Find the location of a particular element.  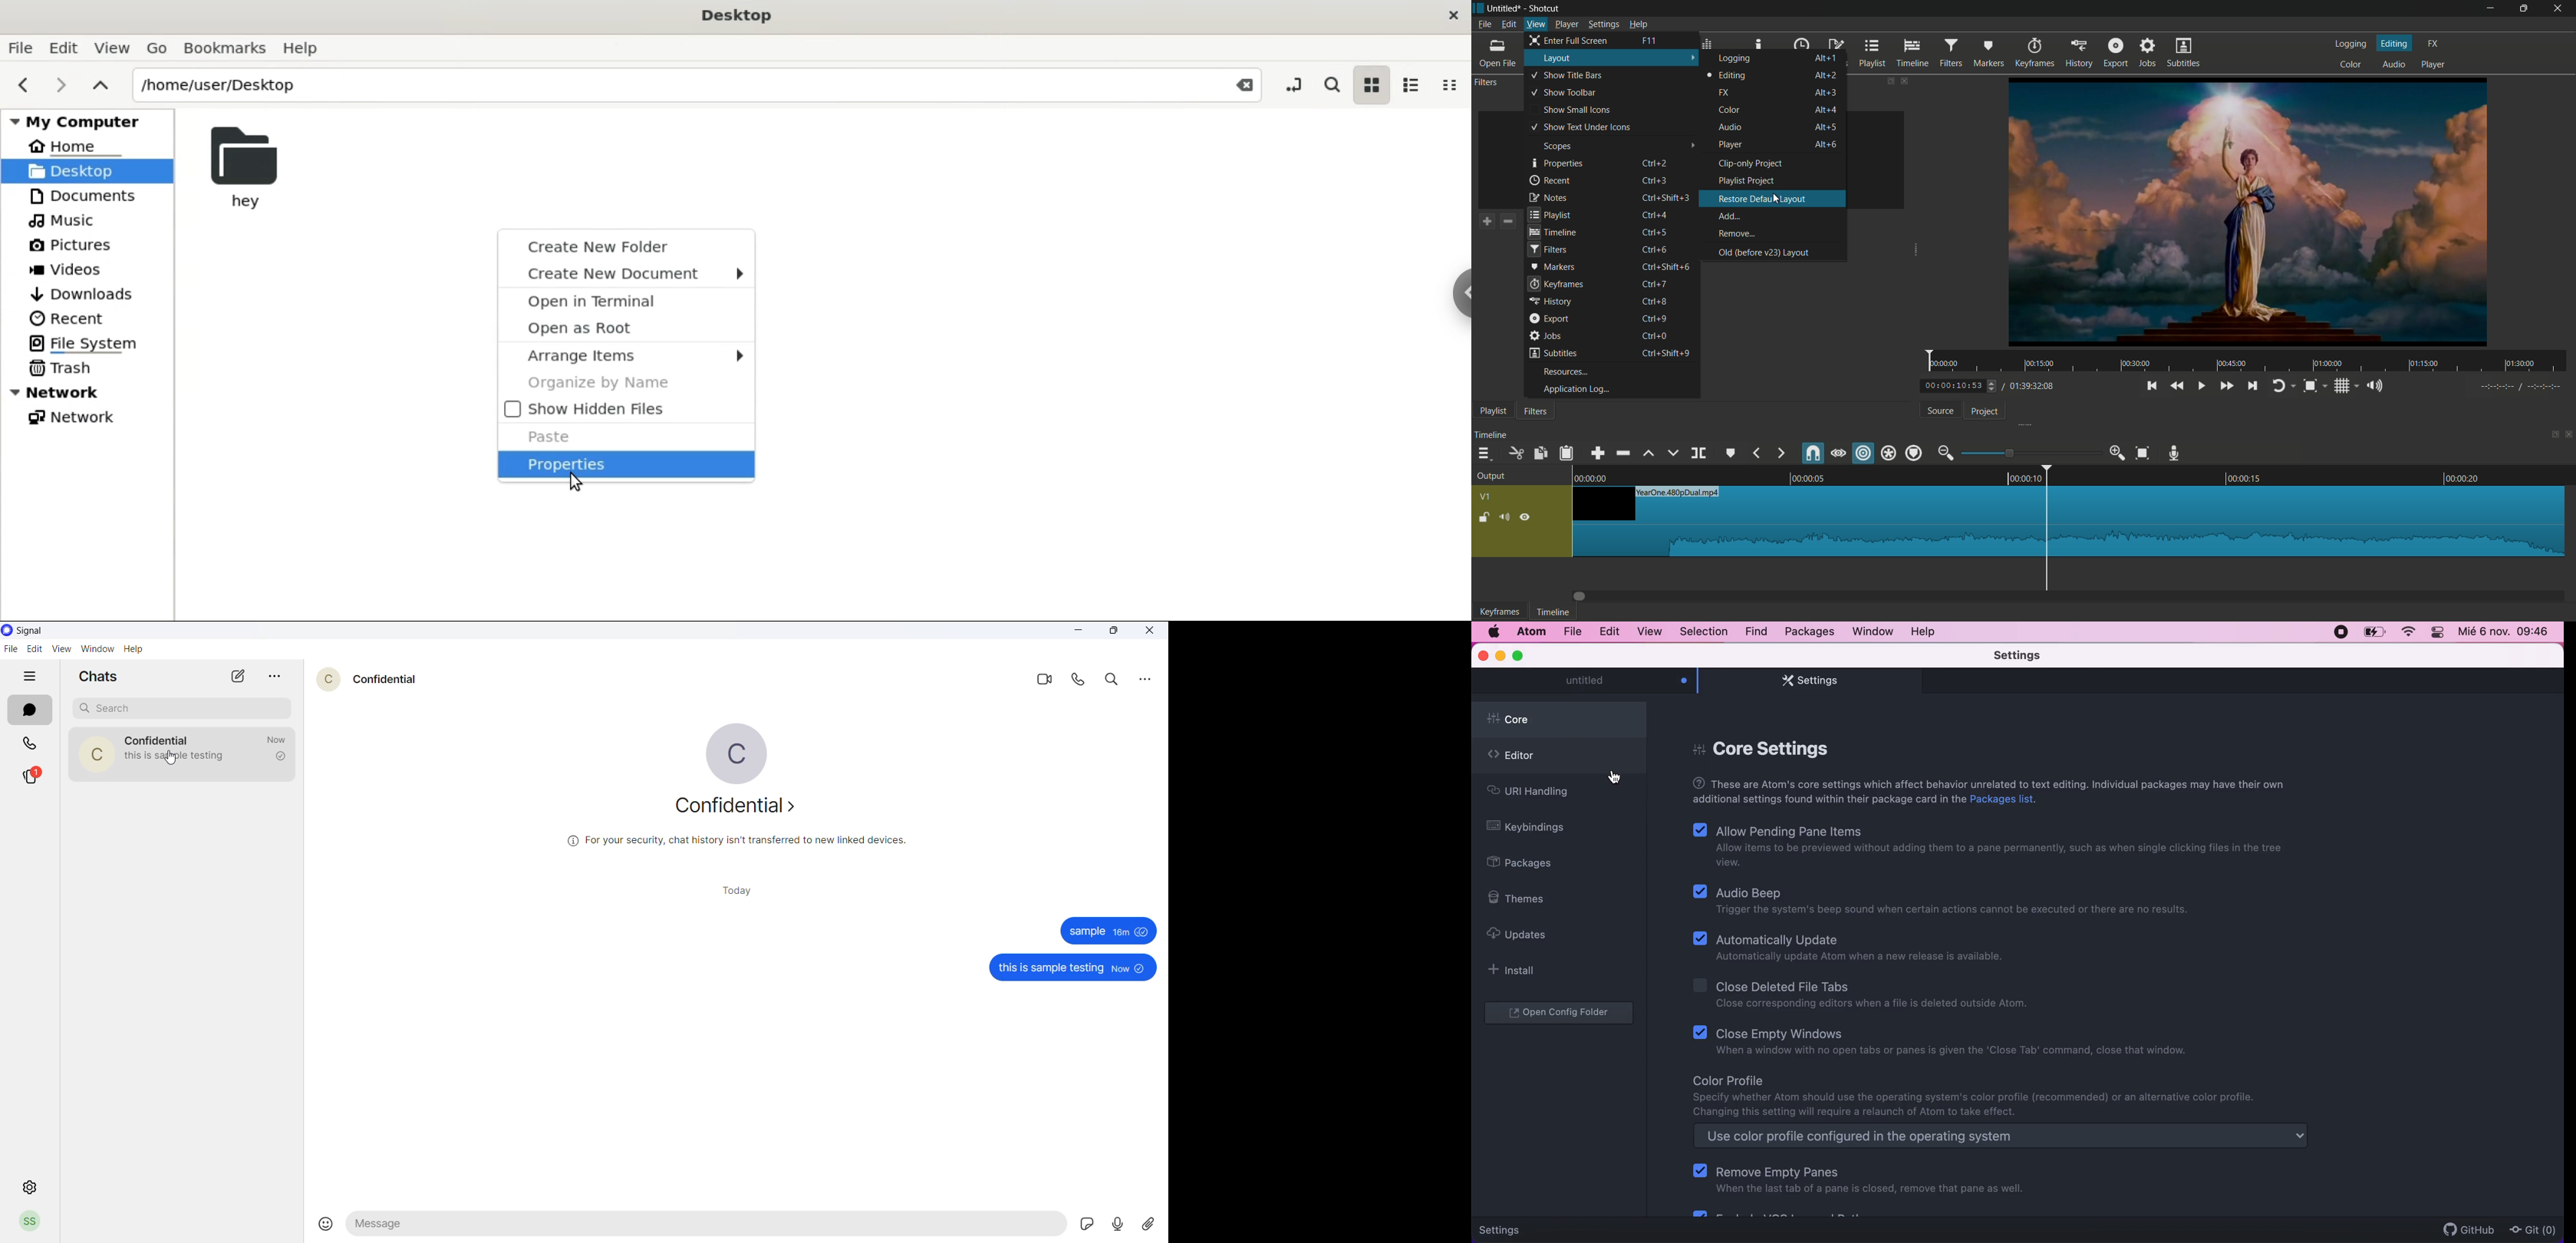

editing is located at coordinates (1727, 75).